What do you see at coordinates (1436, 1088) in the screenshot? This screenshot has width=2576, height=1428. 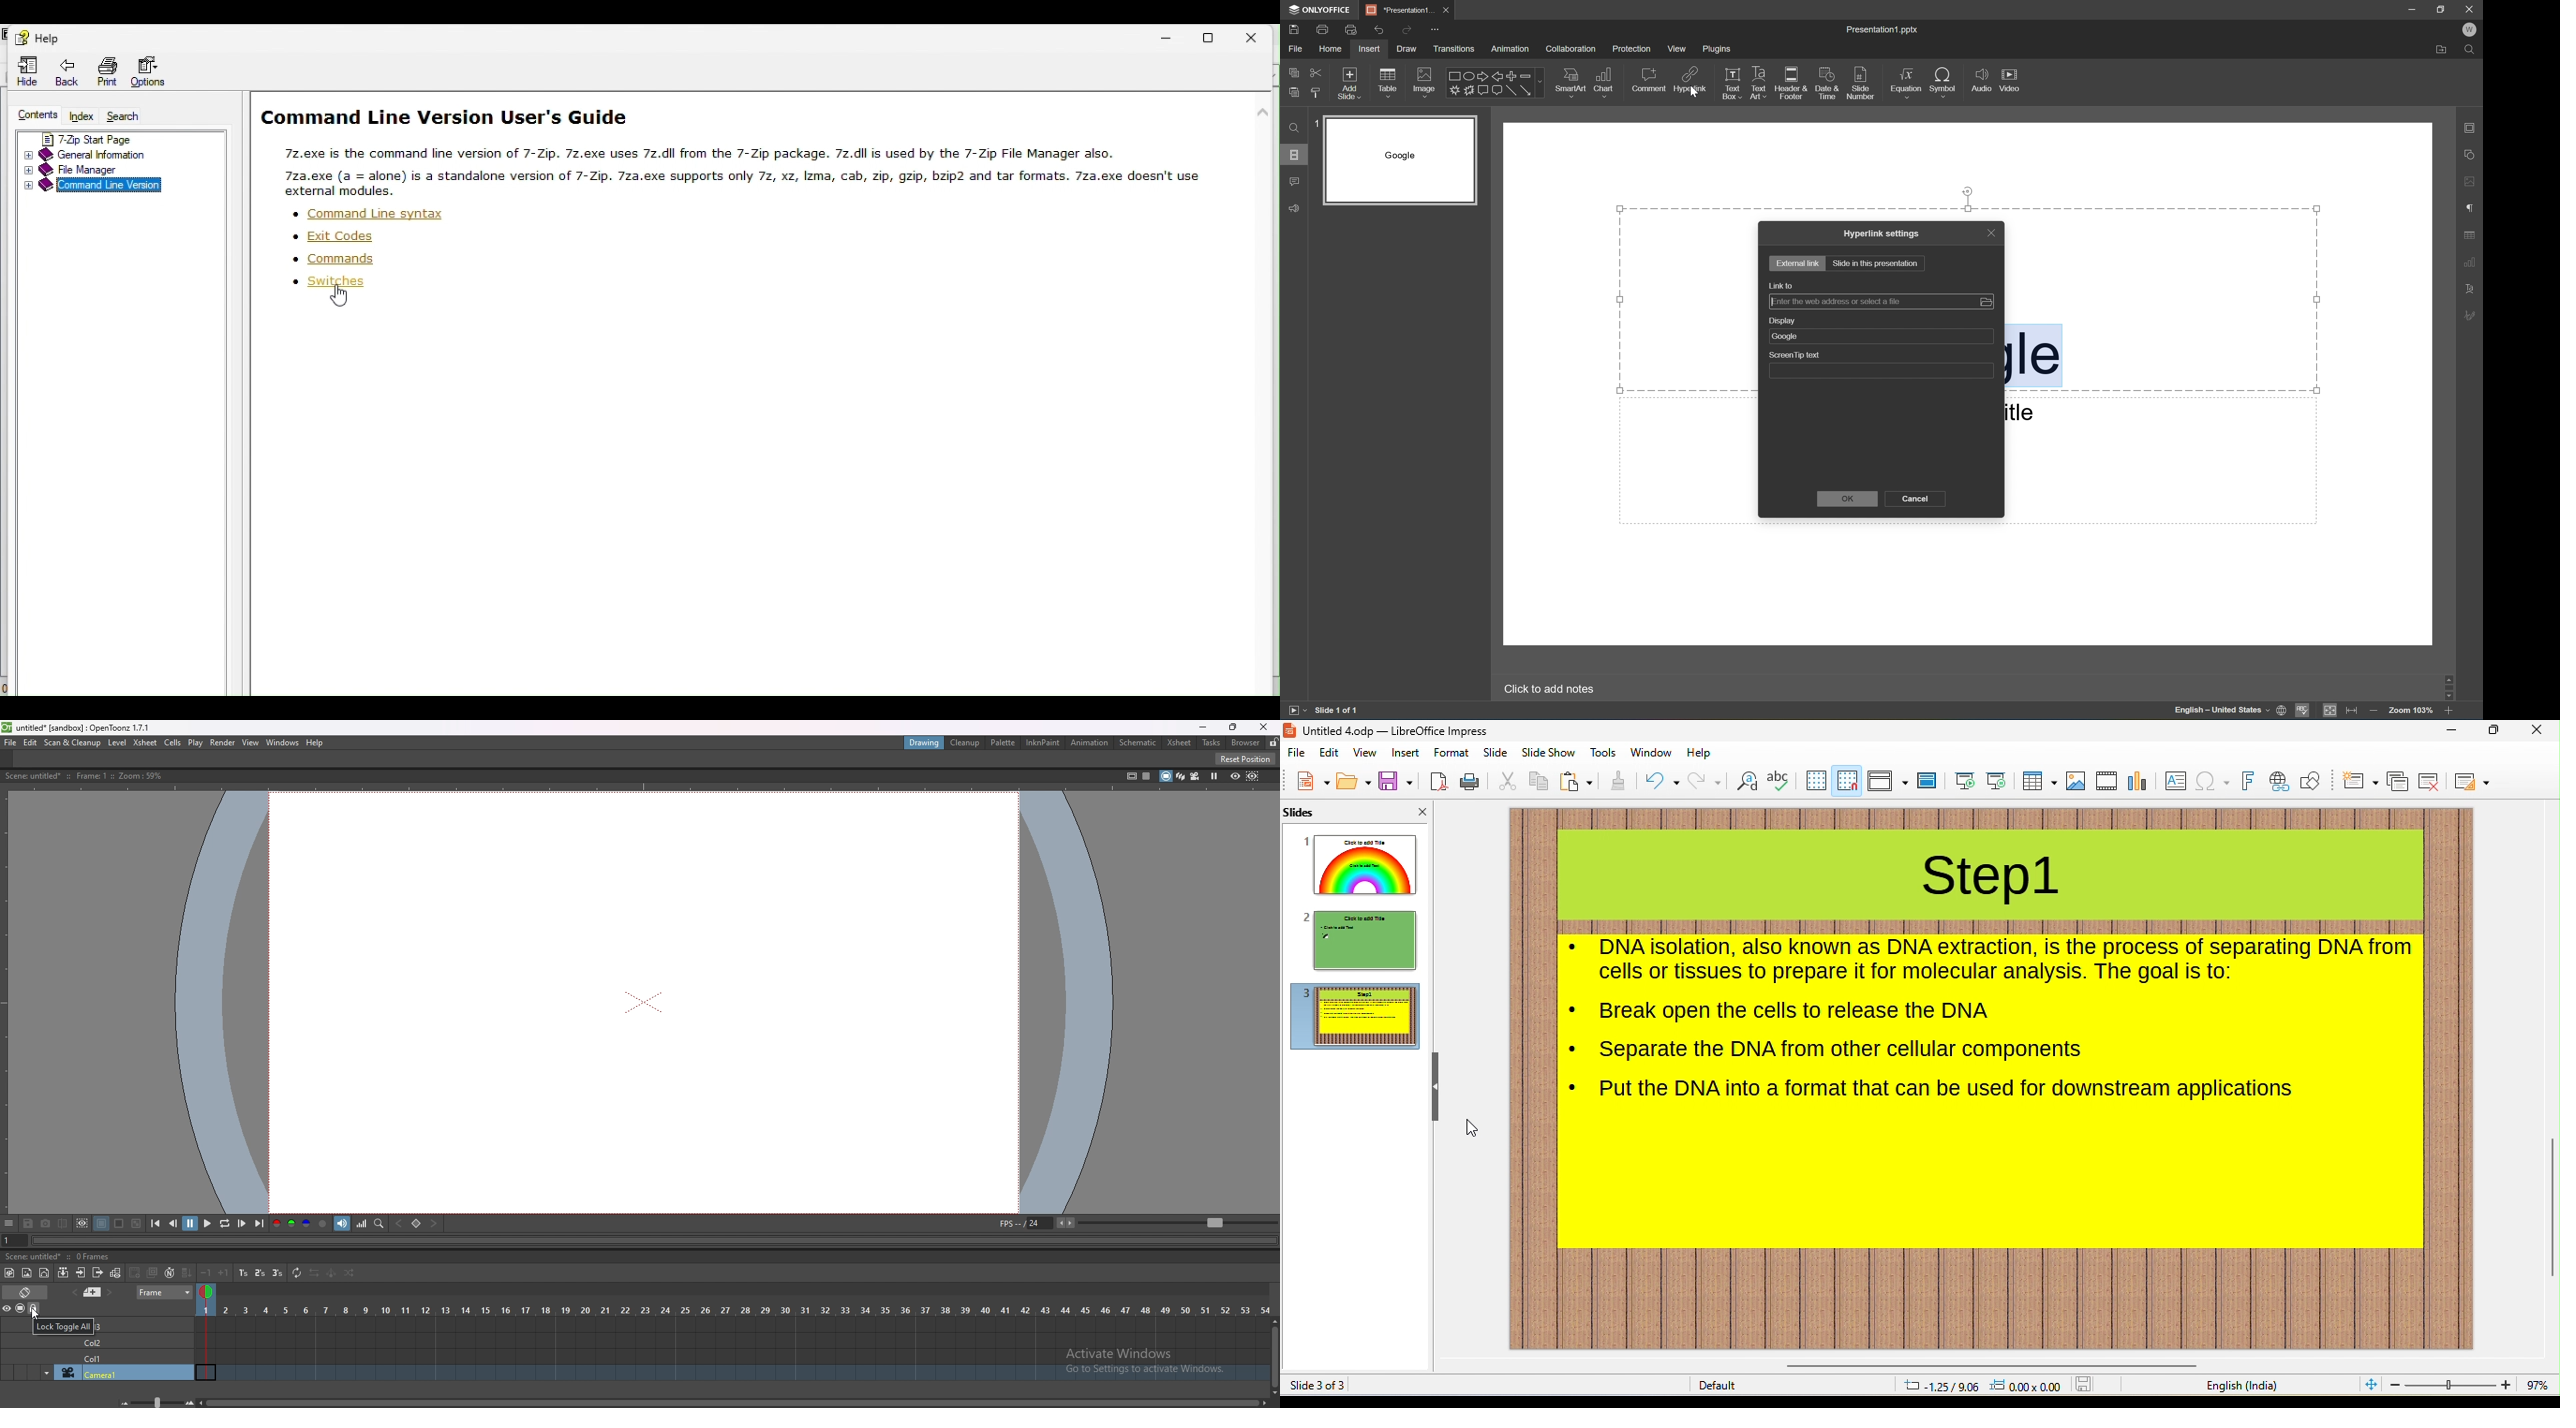 I see `hide` at bounding box center [1436, 1088].